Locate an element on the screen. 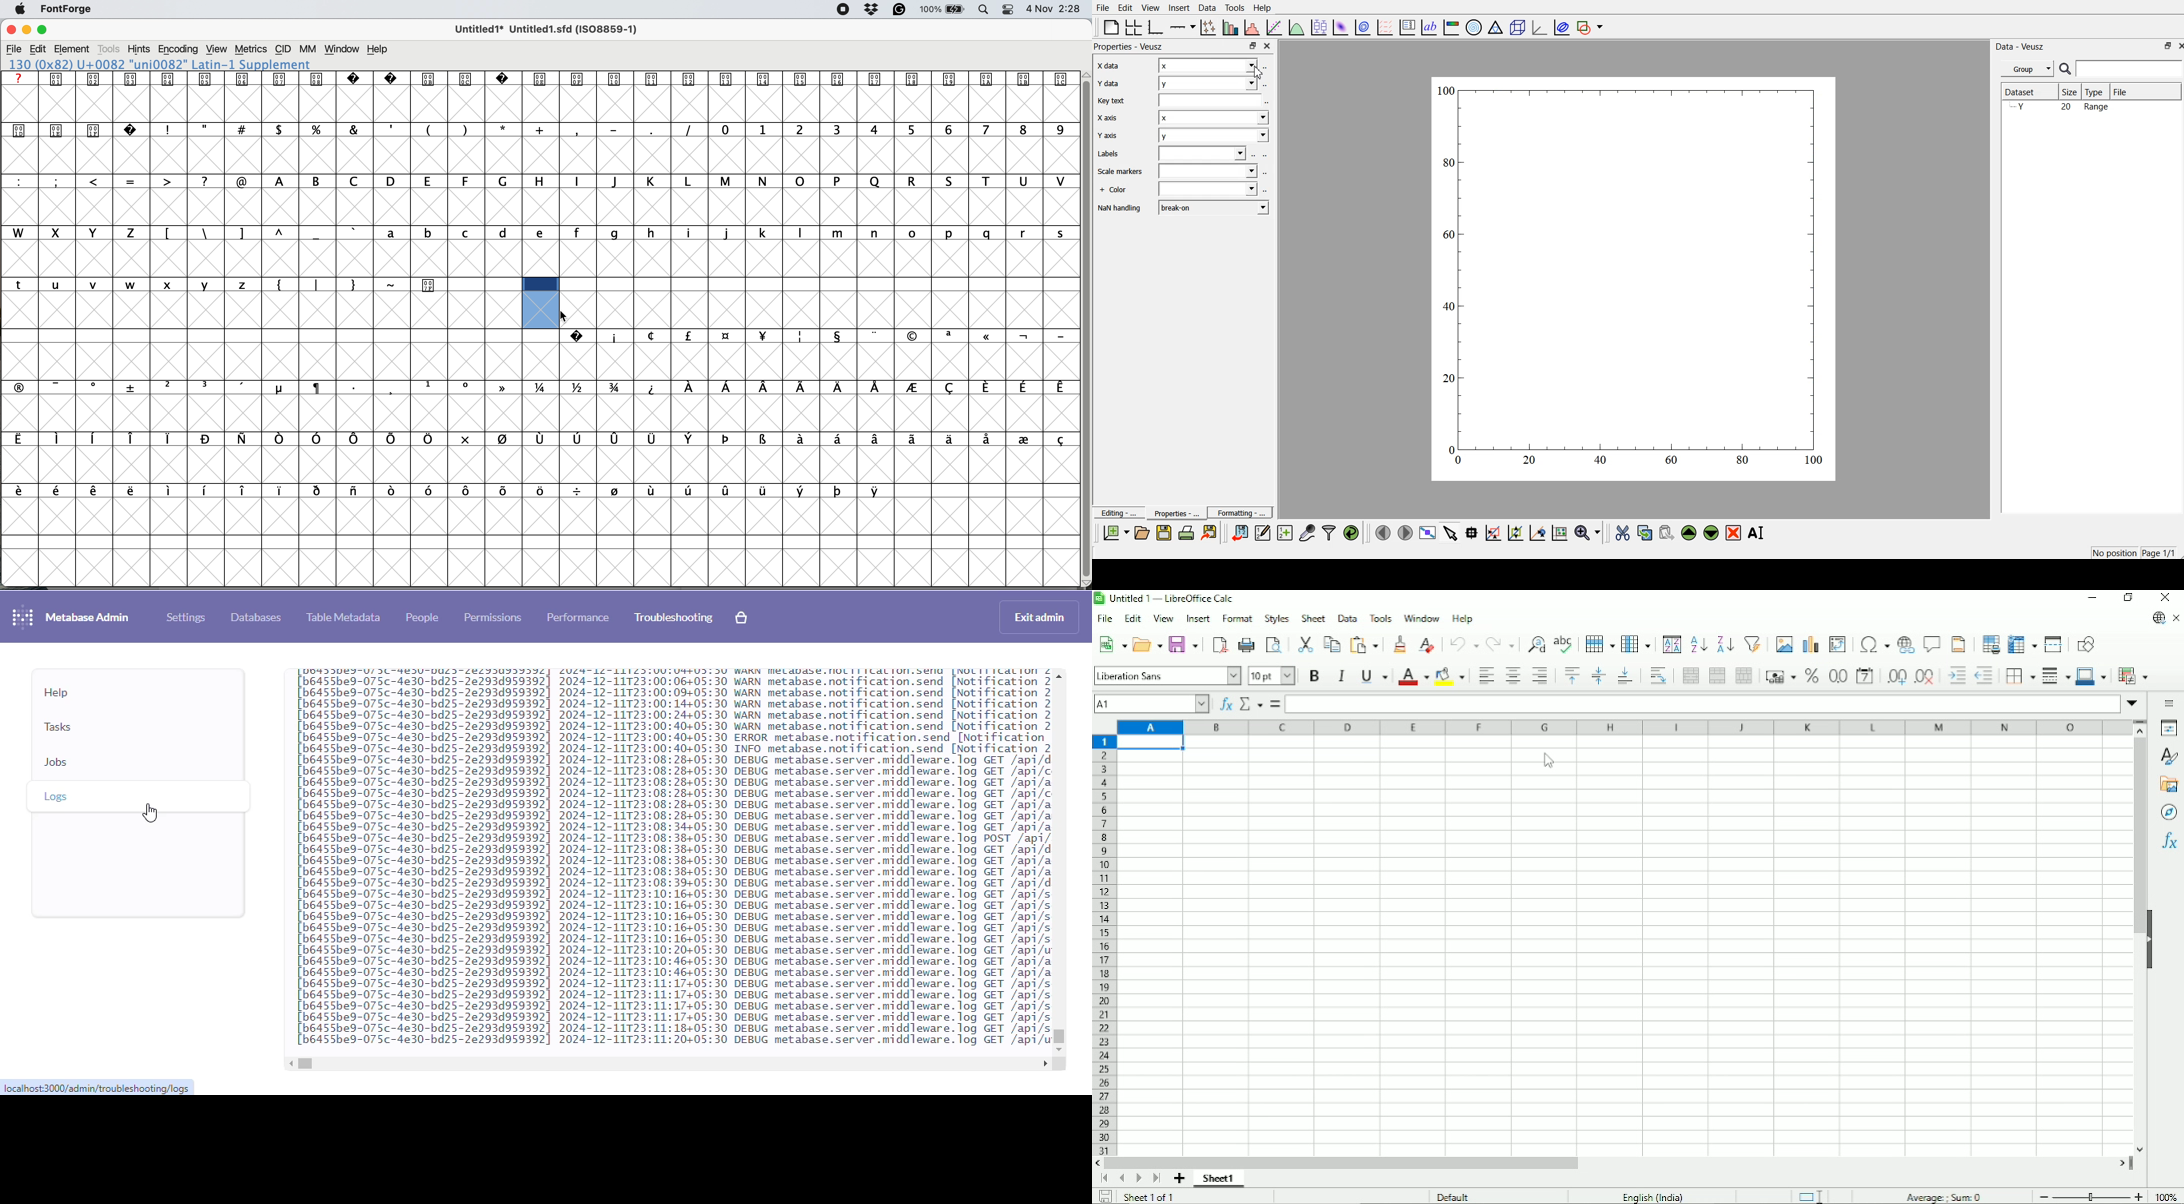 The width and height of the screenshot is (2184, 1204). Spell check is located at coordinates (1563, 643).